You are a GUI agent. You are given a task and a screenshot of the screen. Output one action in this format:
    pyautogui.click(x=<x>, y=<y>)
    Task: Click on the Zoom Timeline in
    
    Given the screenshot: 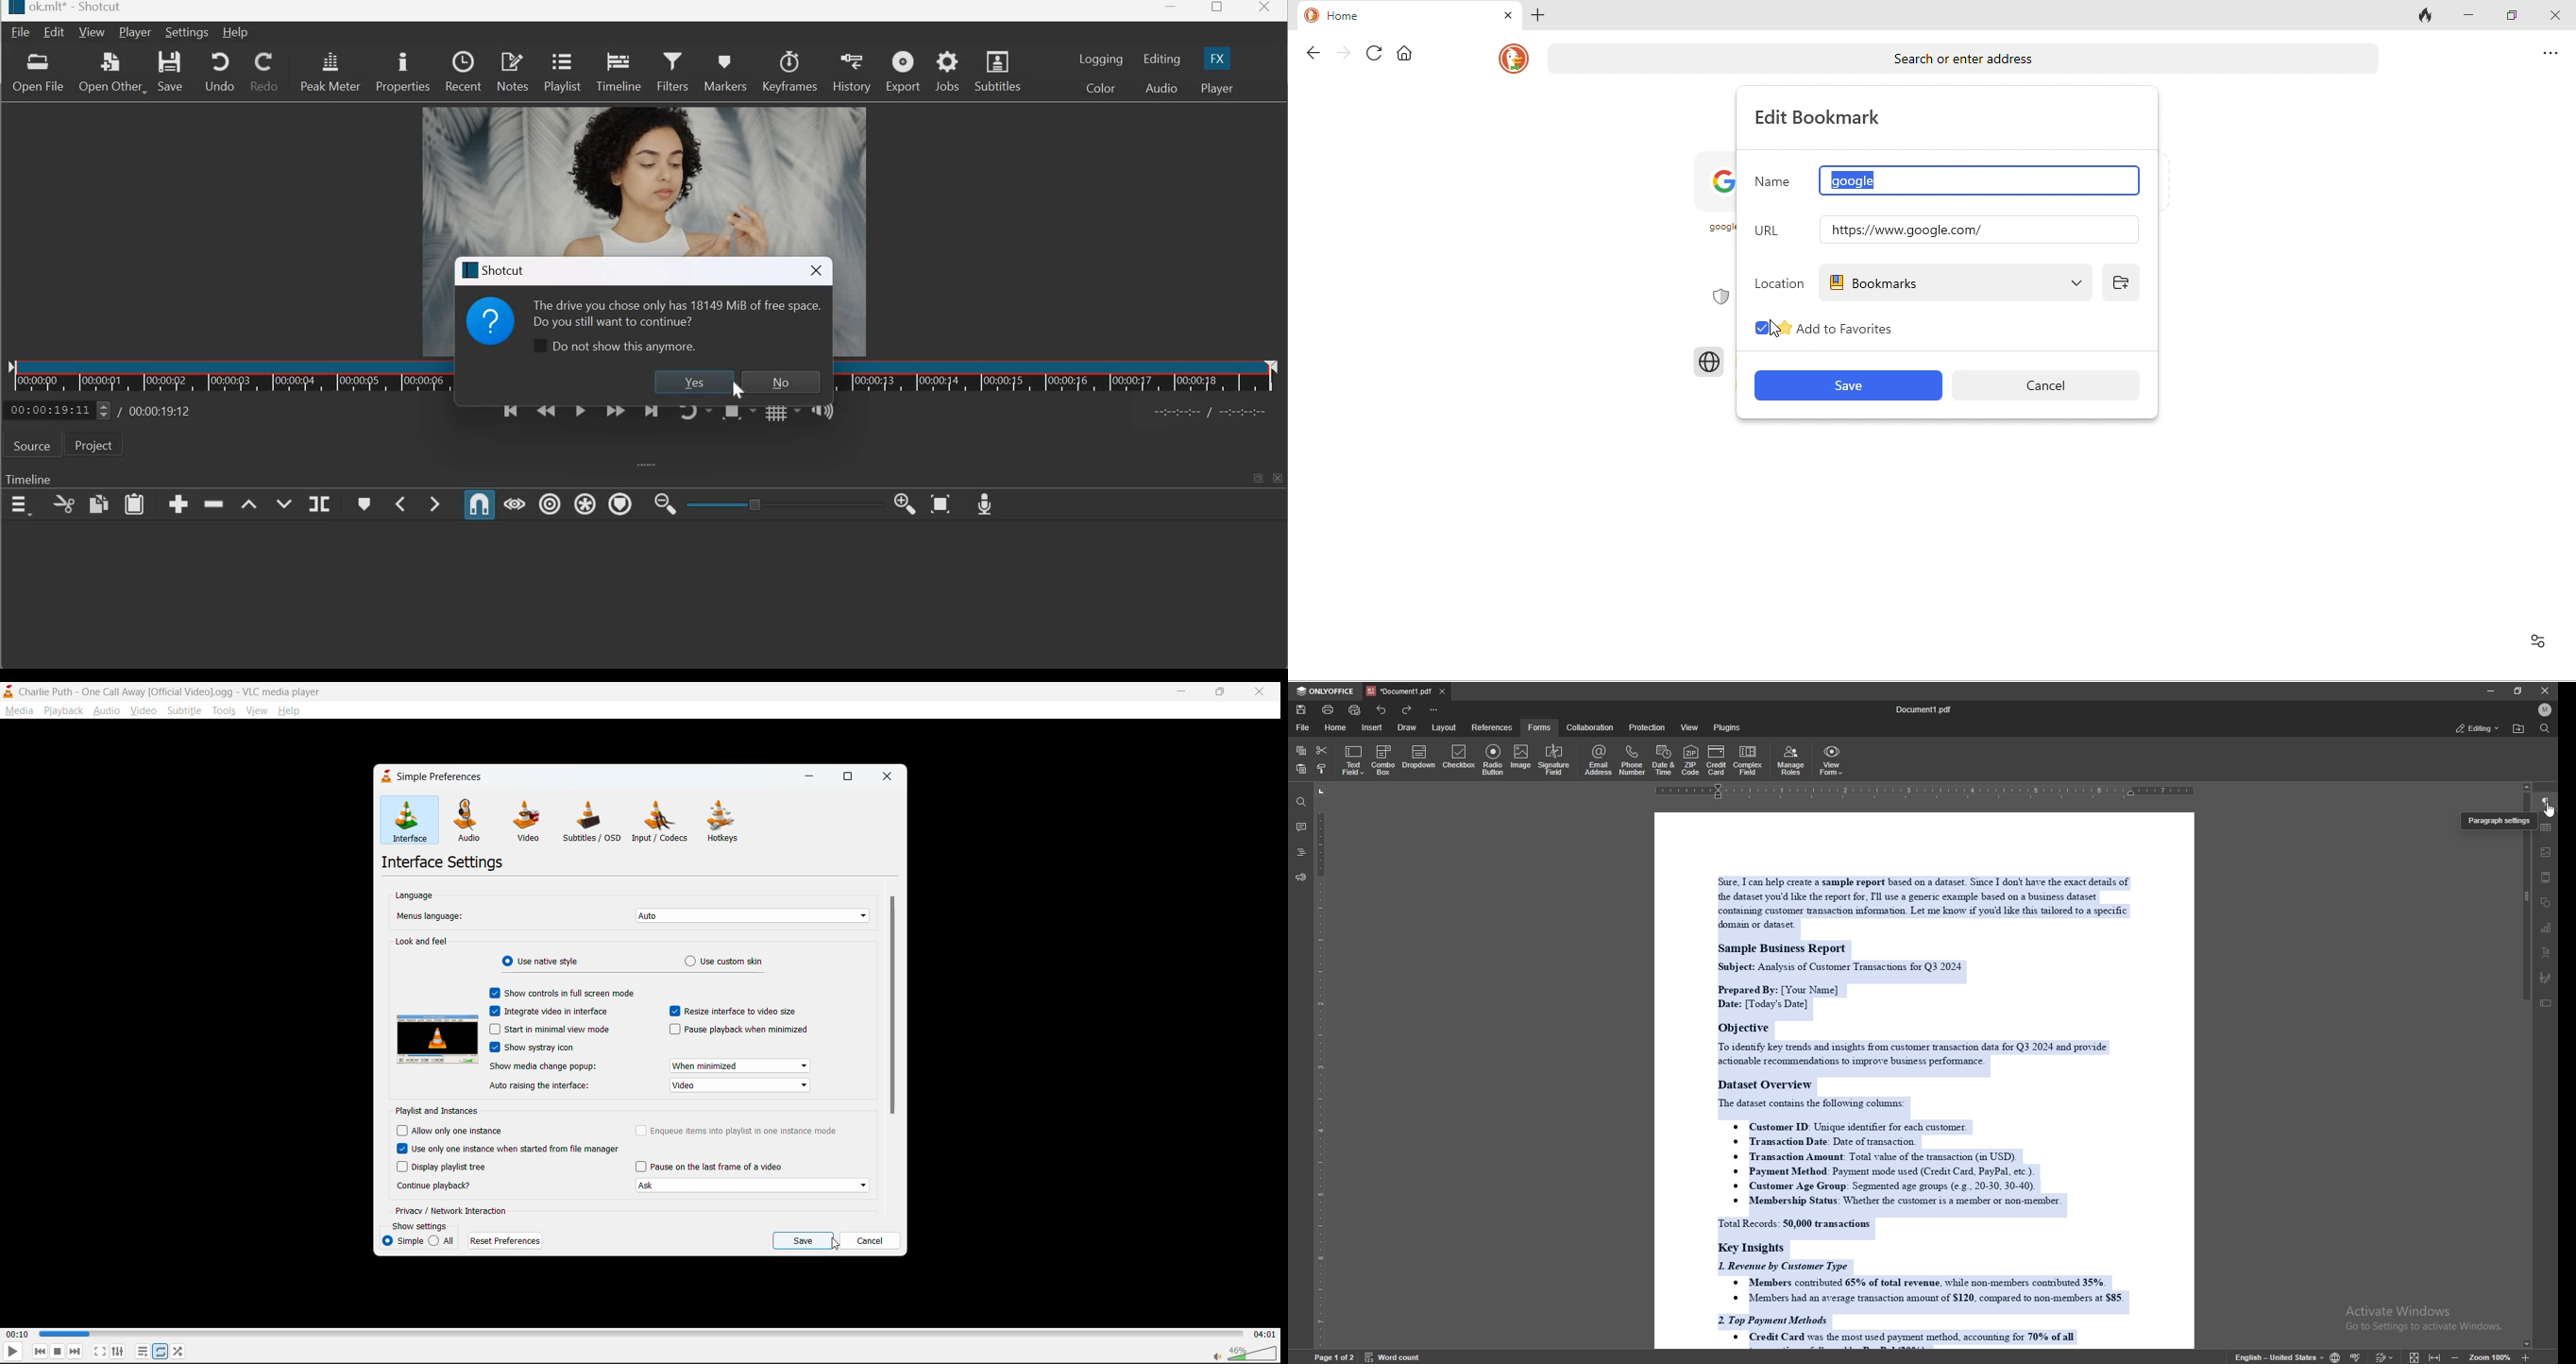 What is the action you would take?
    pyautogui.click(x=906, y=505)
    